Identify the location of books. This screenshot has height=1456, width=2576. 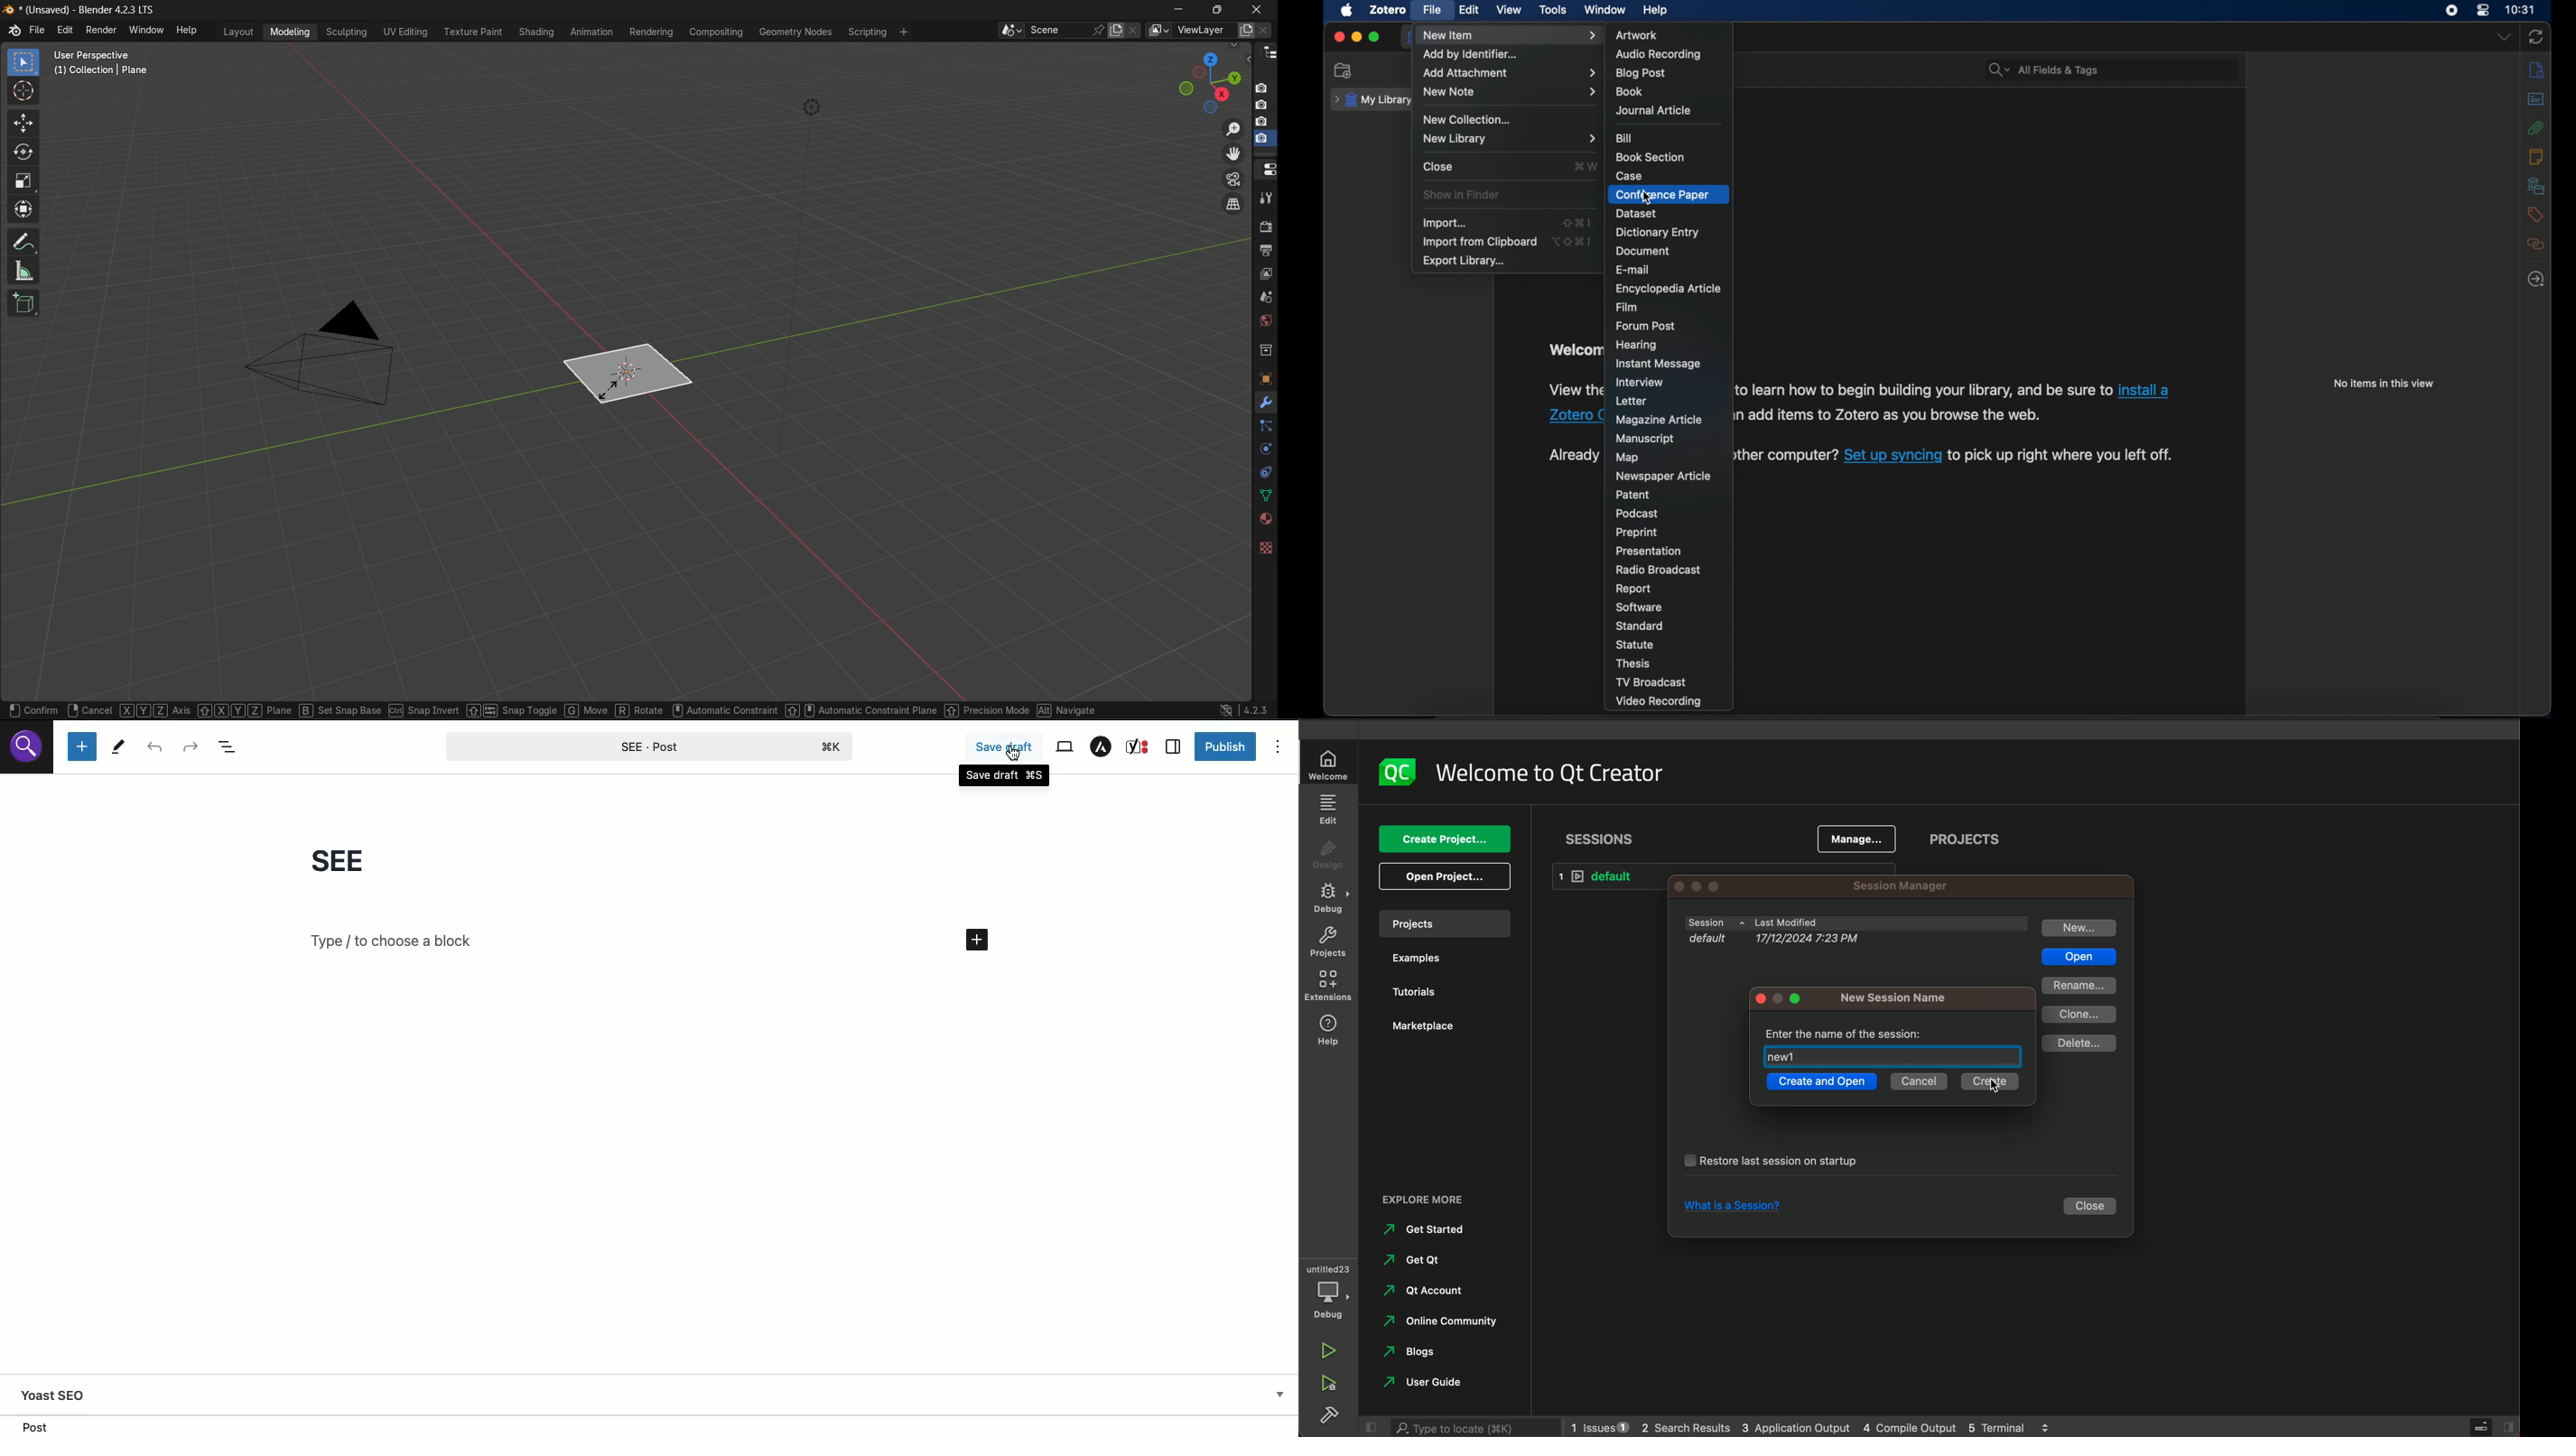
(1630, 91).